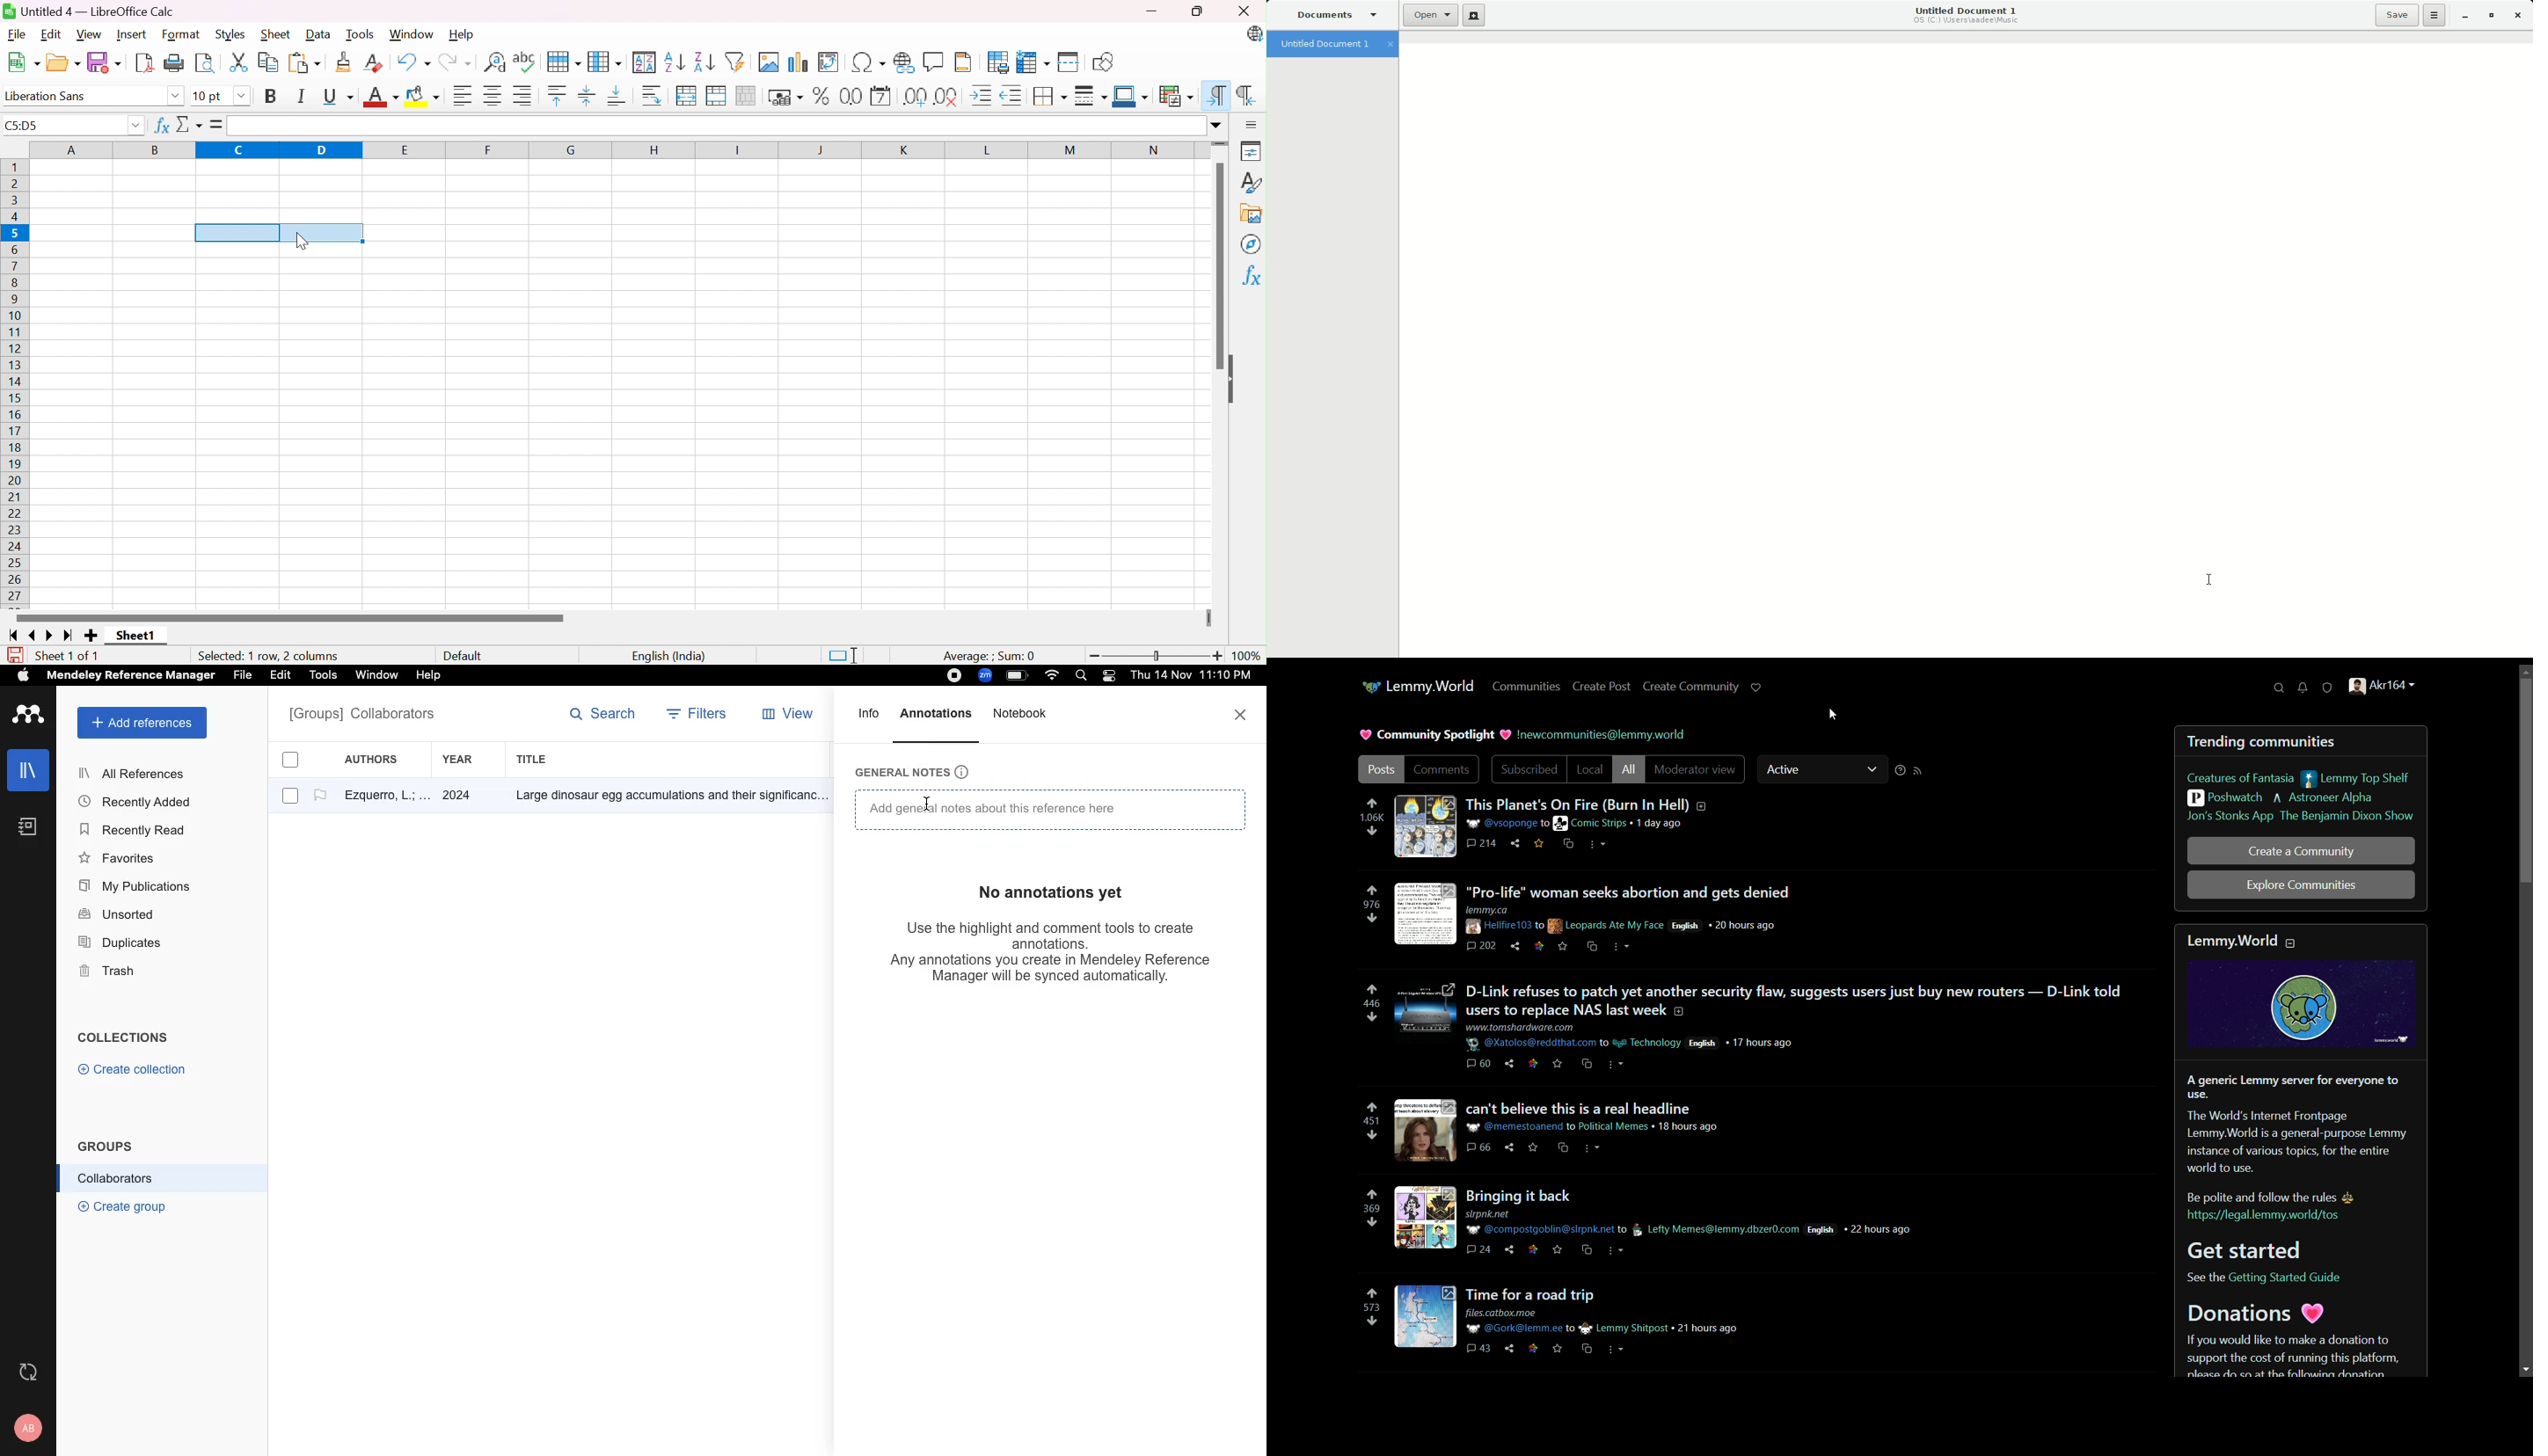 The image size is (2548, 1456). Describe the element at coordinates (459, 797) in the screenshot. I see `2024` at that location.